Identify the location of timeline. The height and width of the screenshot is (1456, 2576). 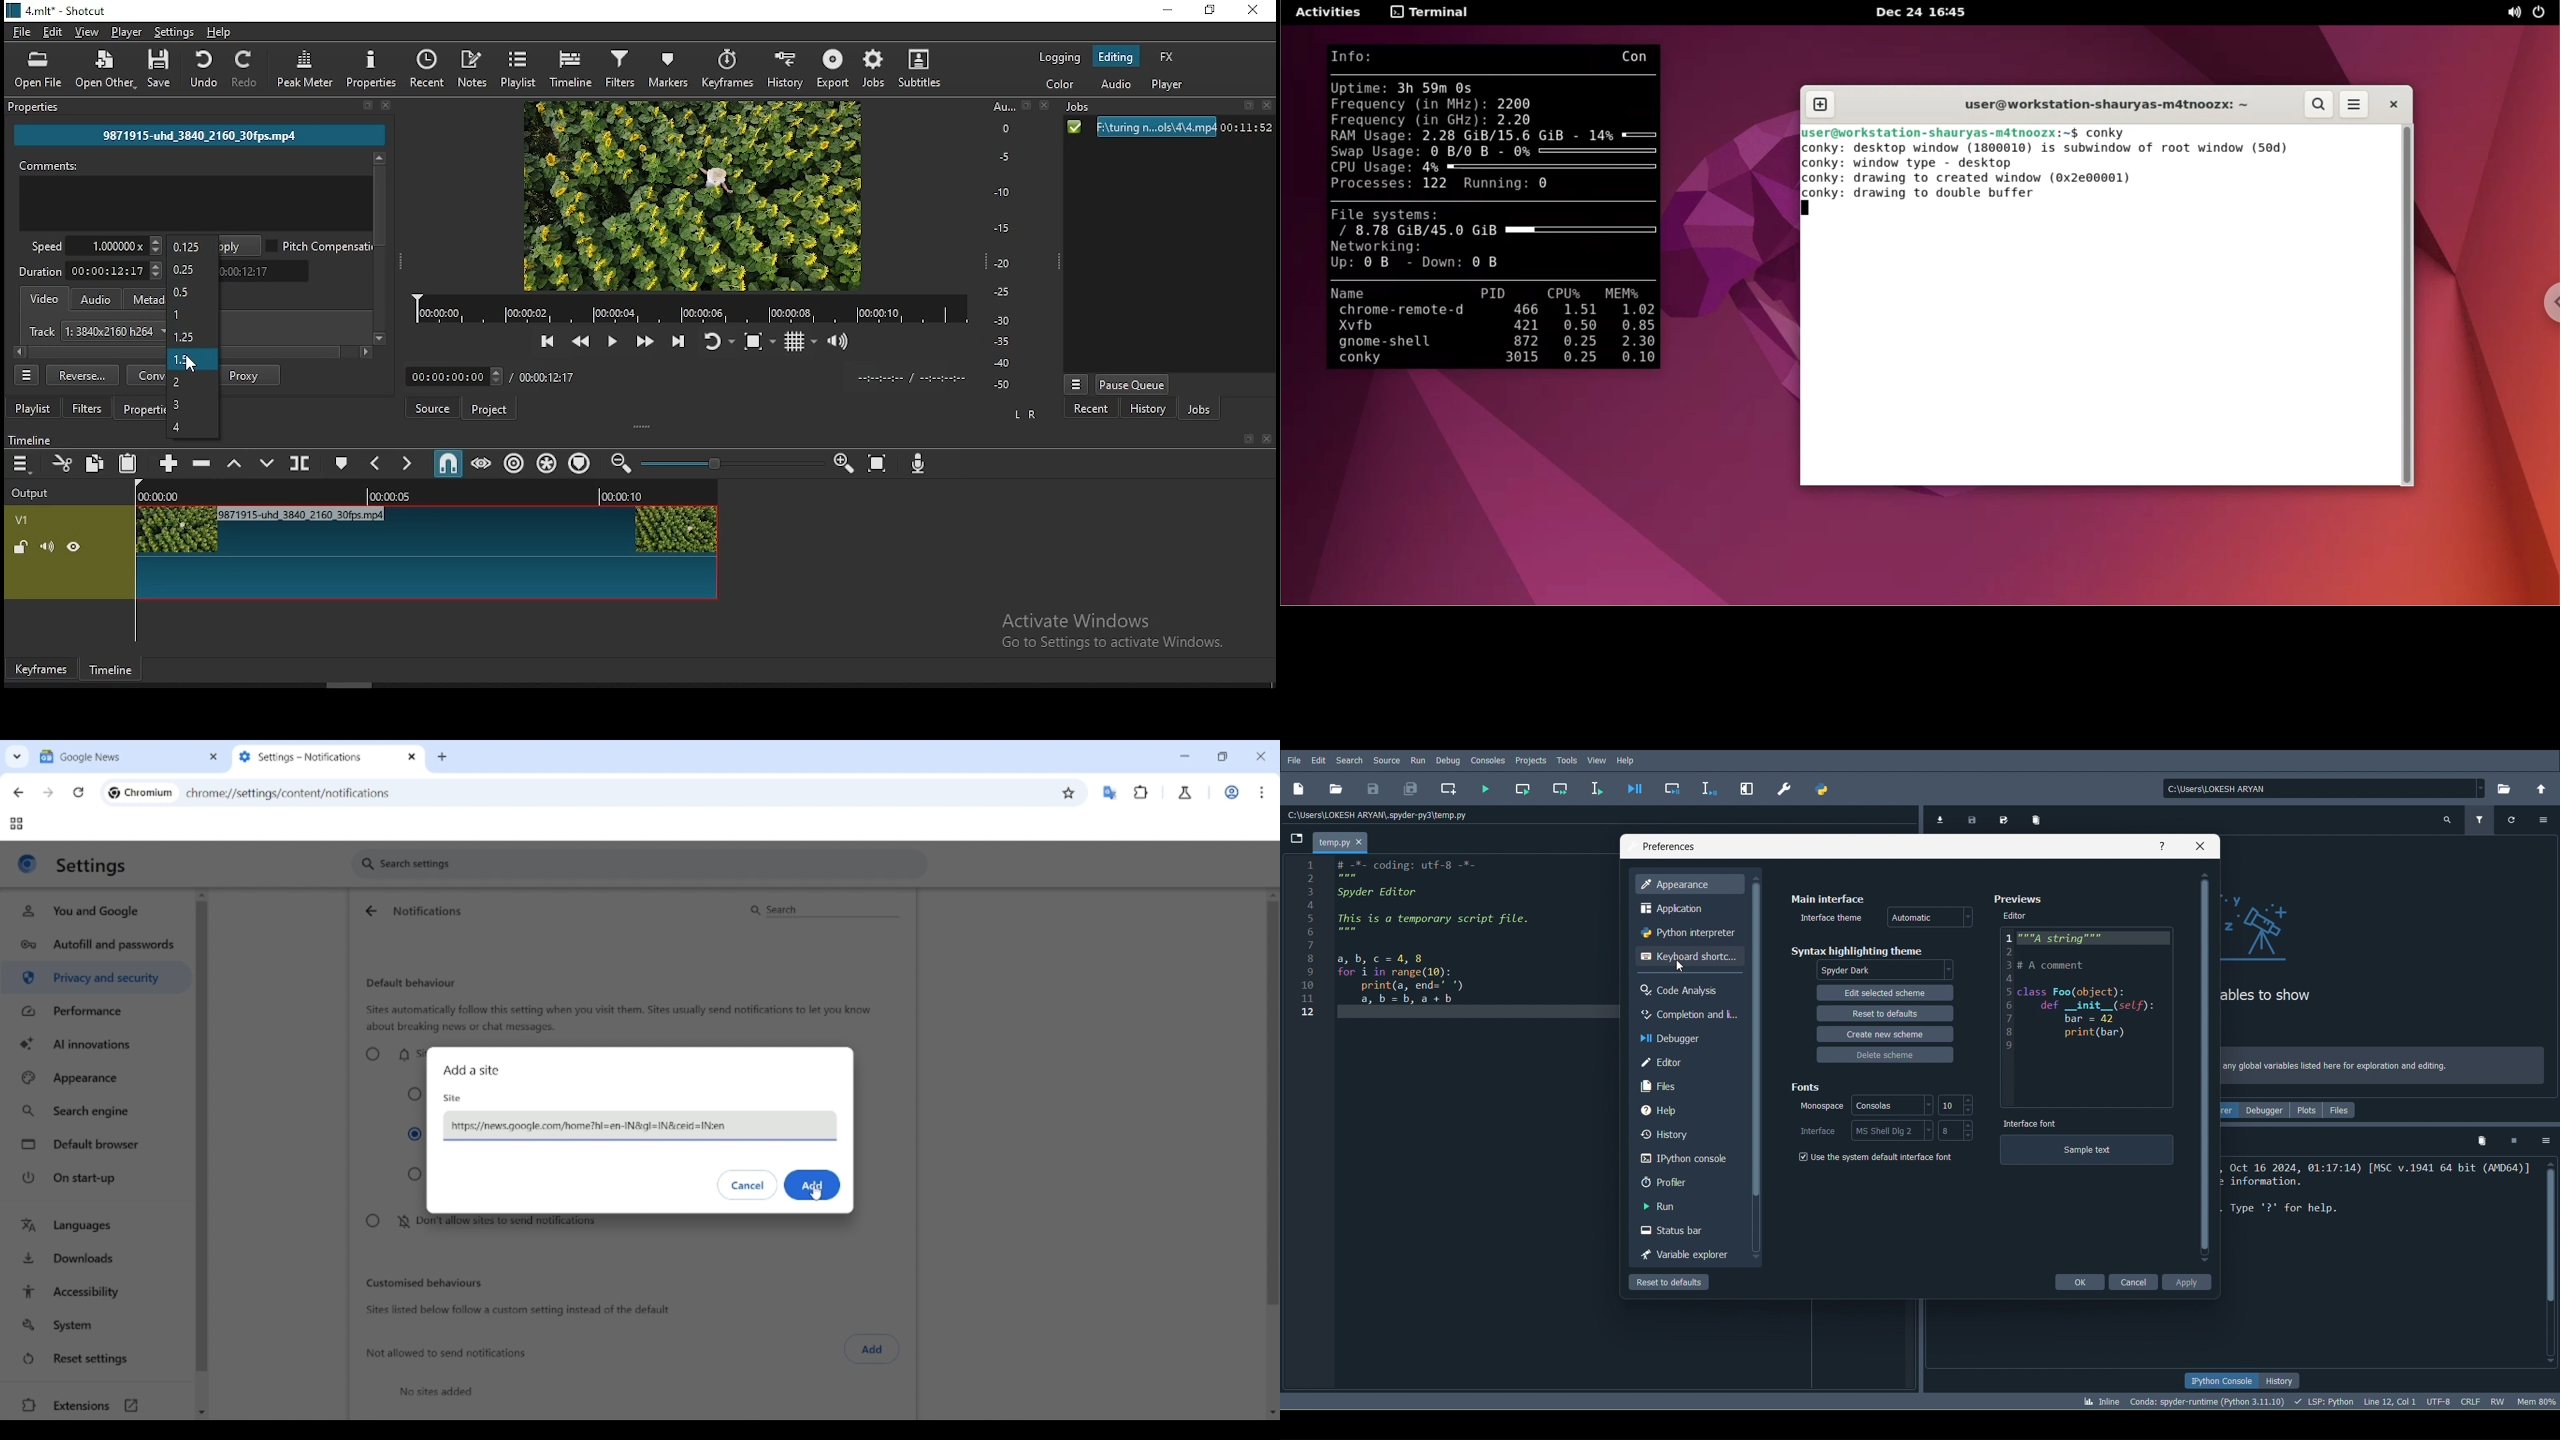
(112, 670).